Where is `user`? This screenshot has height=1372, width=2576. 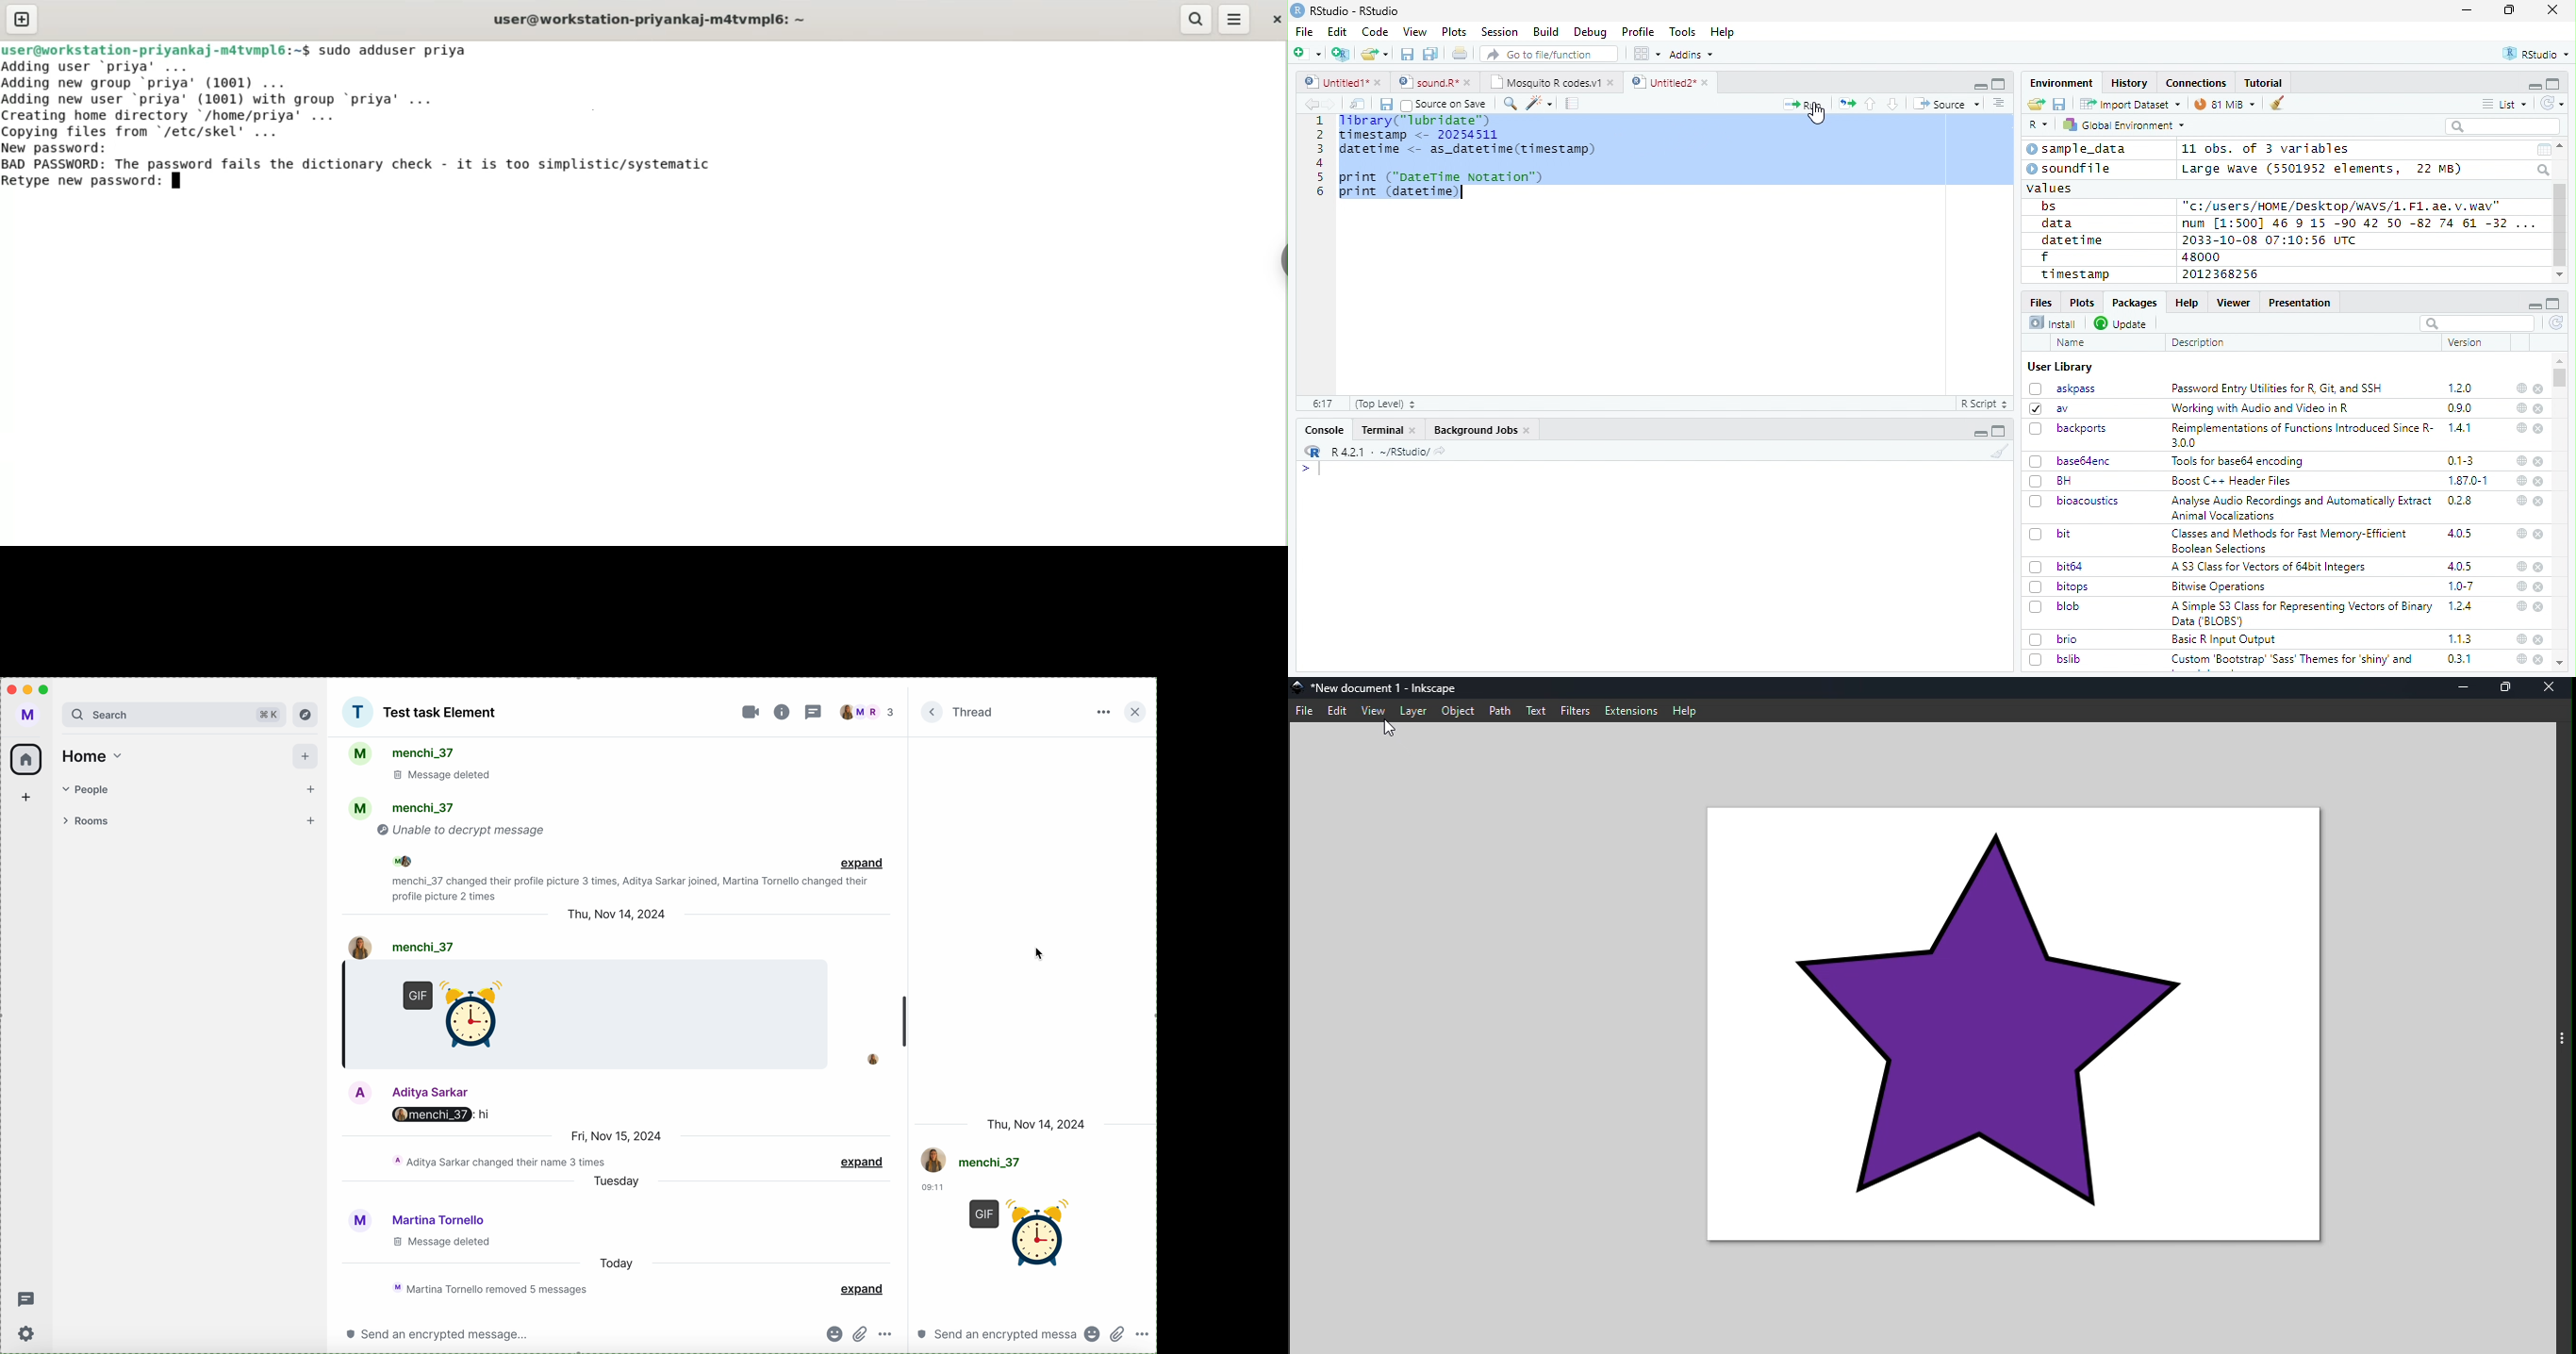 user is located at coordinates (401, 947).